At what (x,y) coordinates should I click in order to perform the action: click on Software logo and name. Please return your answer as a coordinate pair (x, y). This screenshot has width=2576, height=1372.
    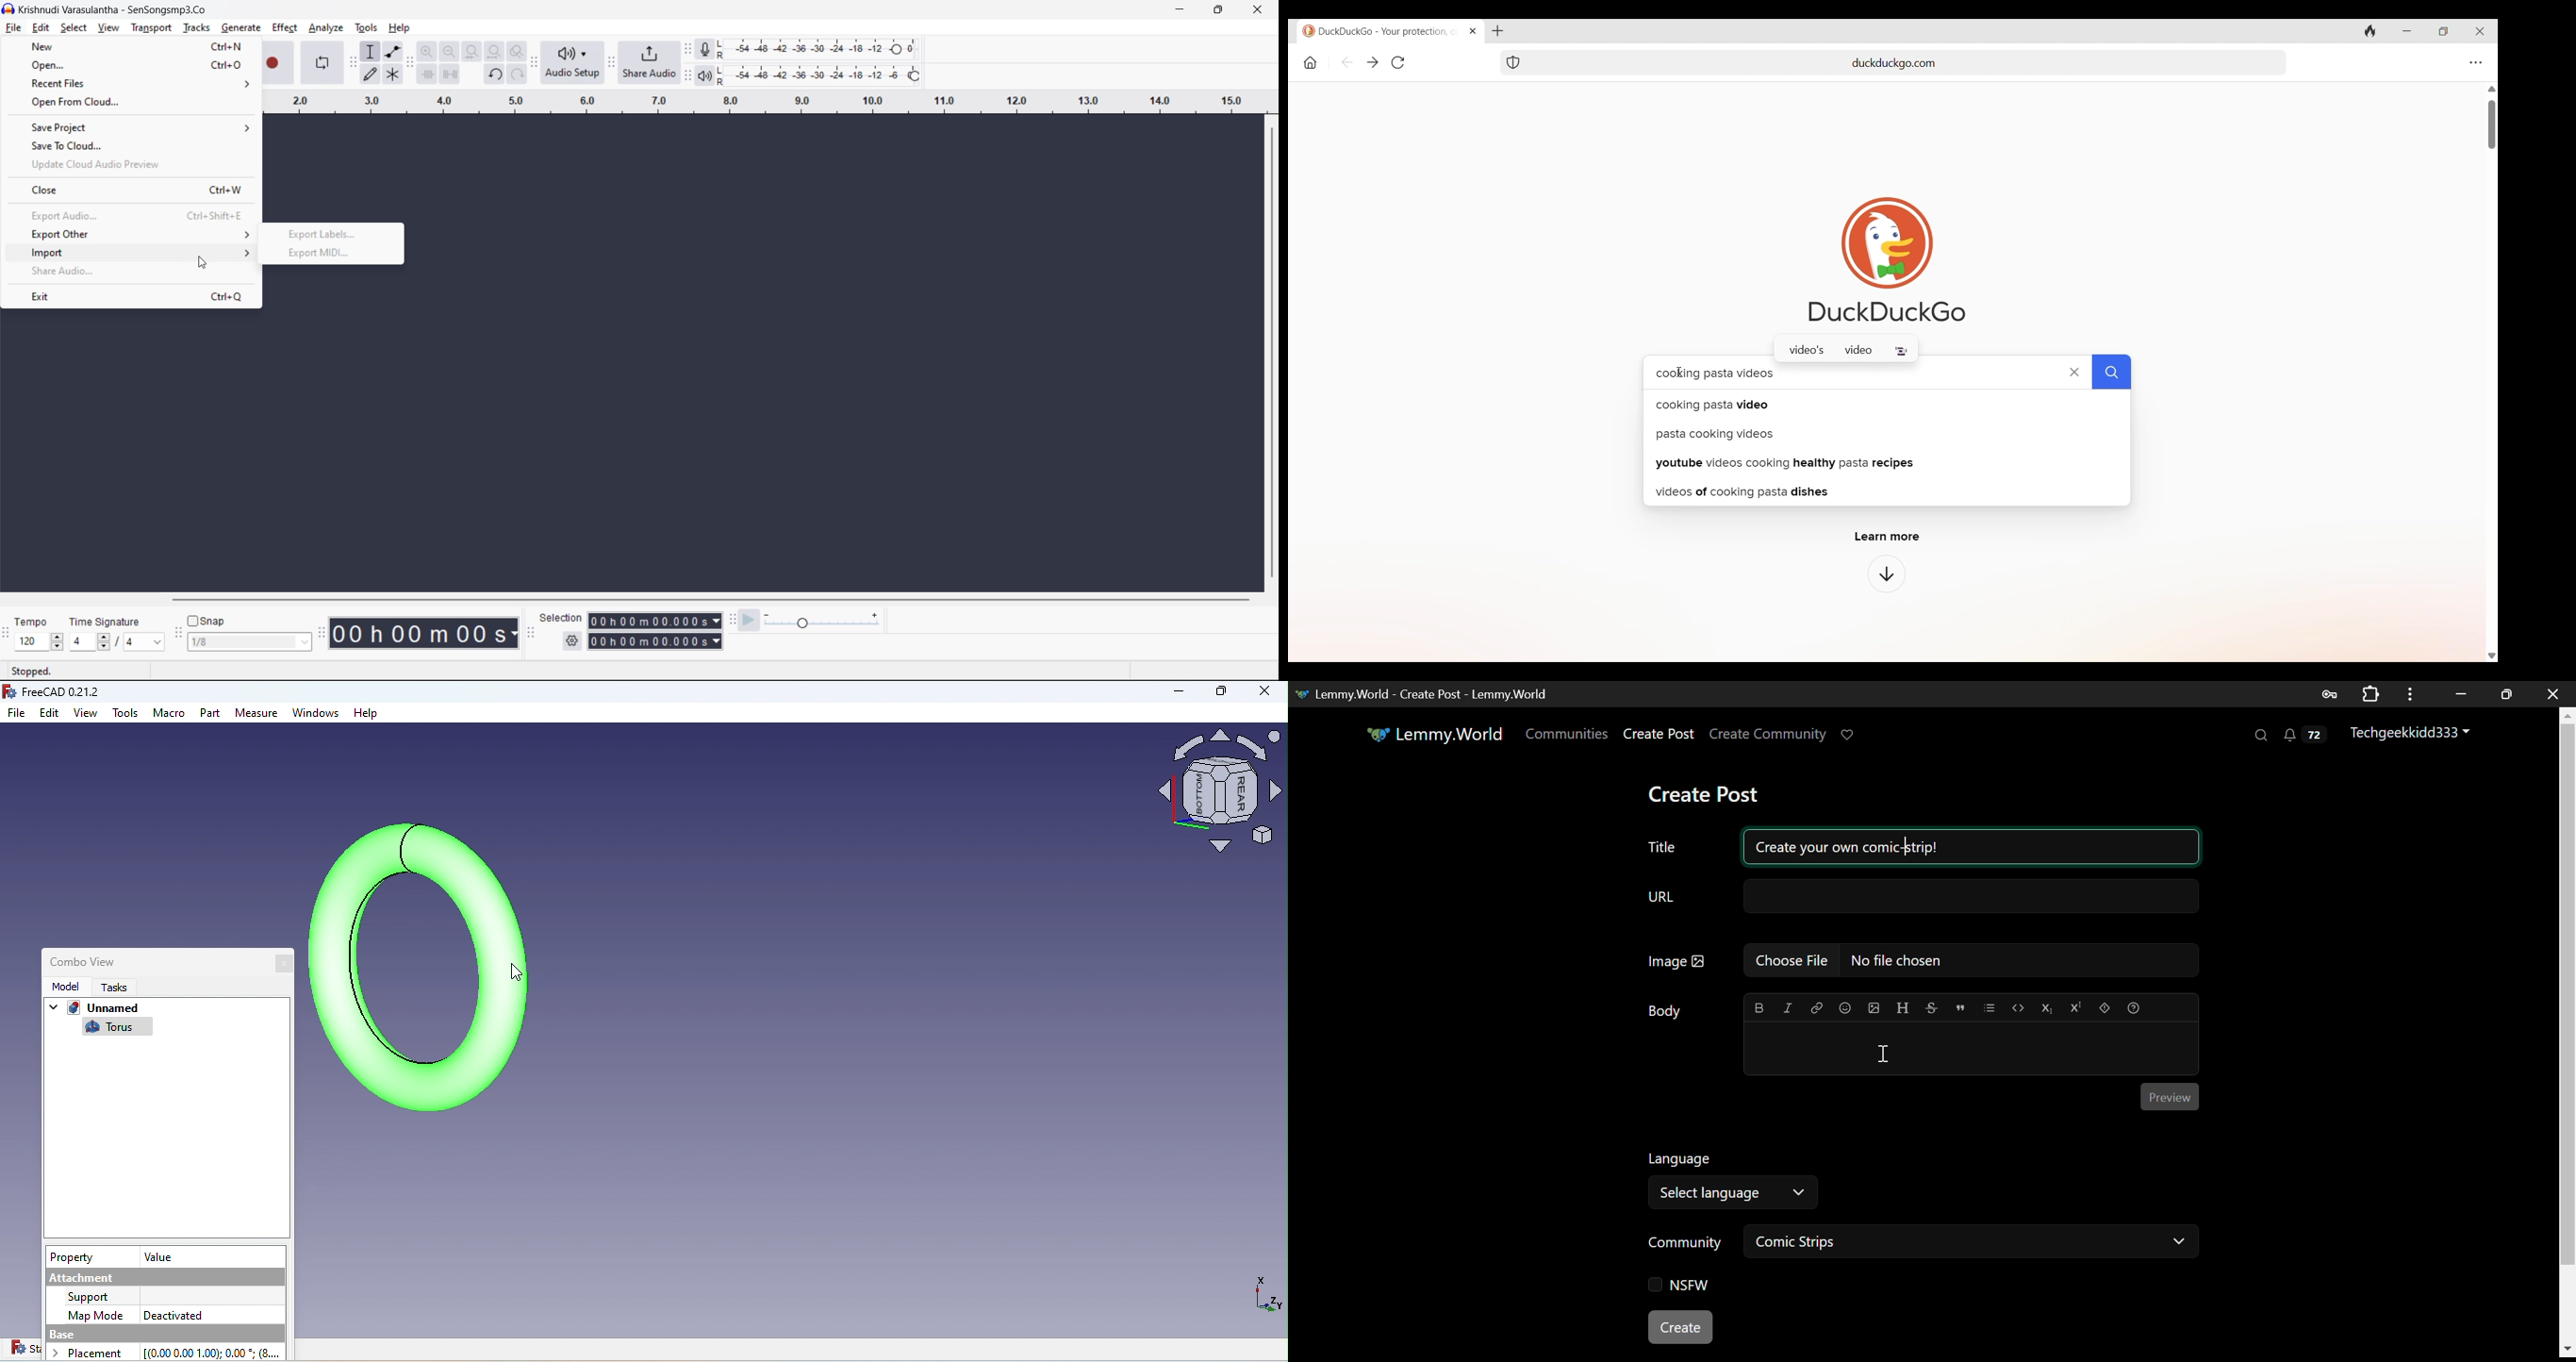
    Looking at the image, I should click on (1887, 259).